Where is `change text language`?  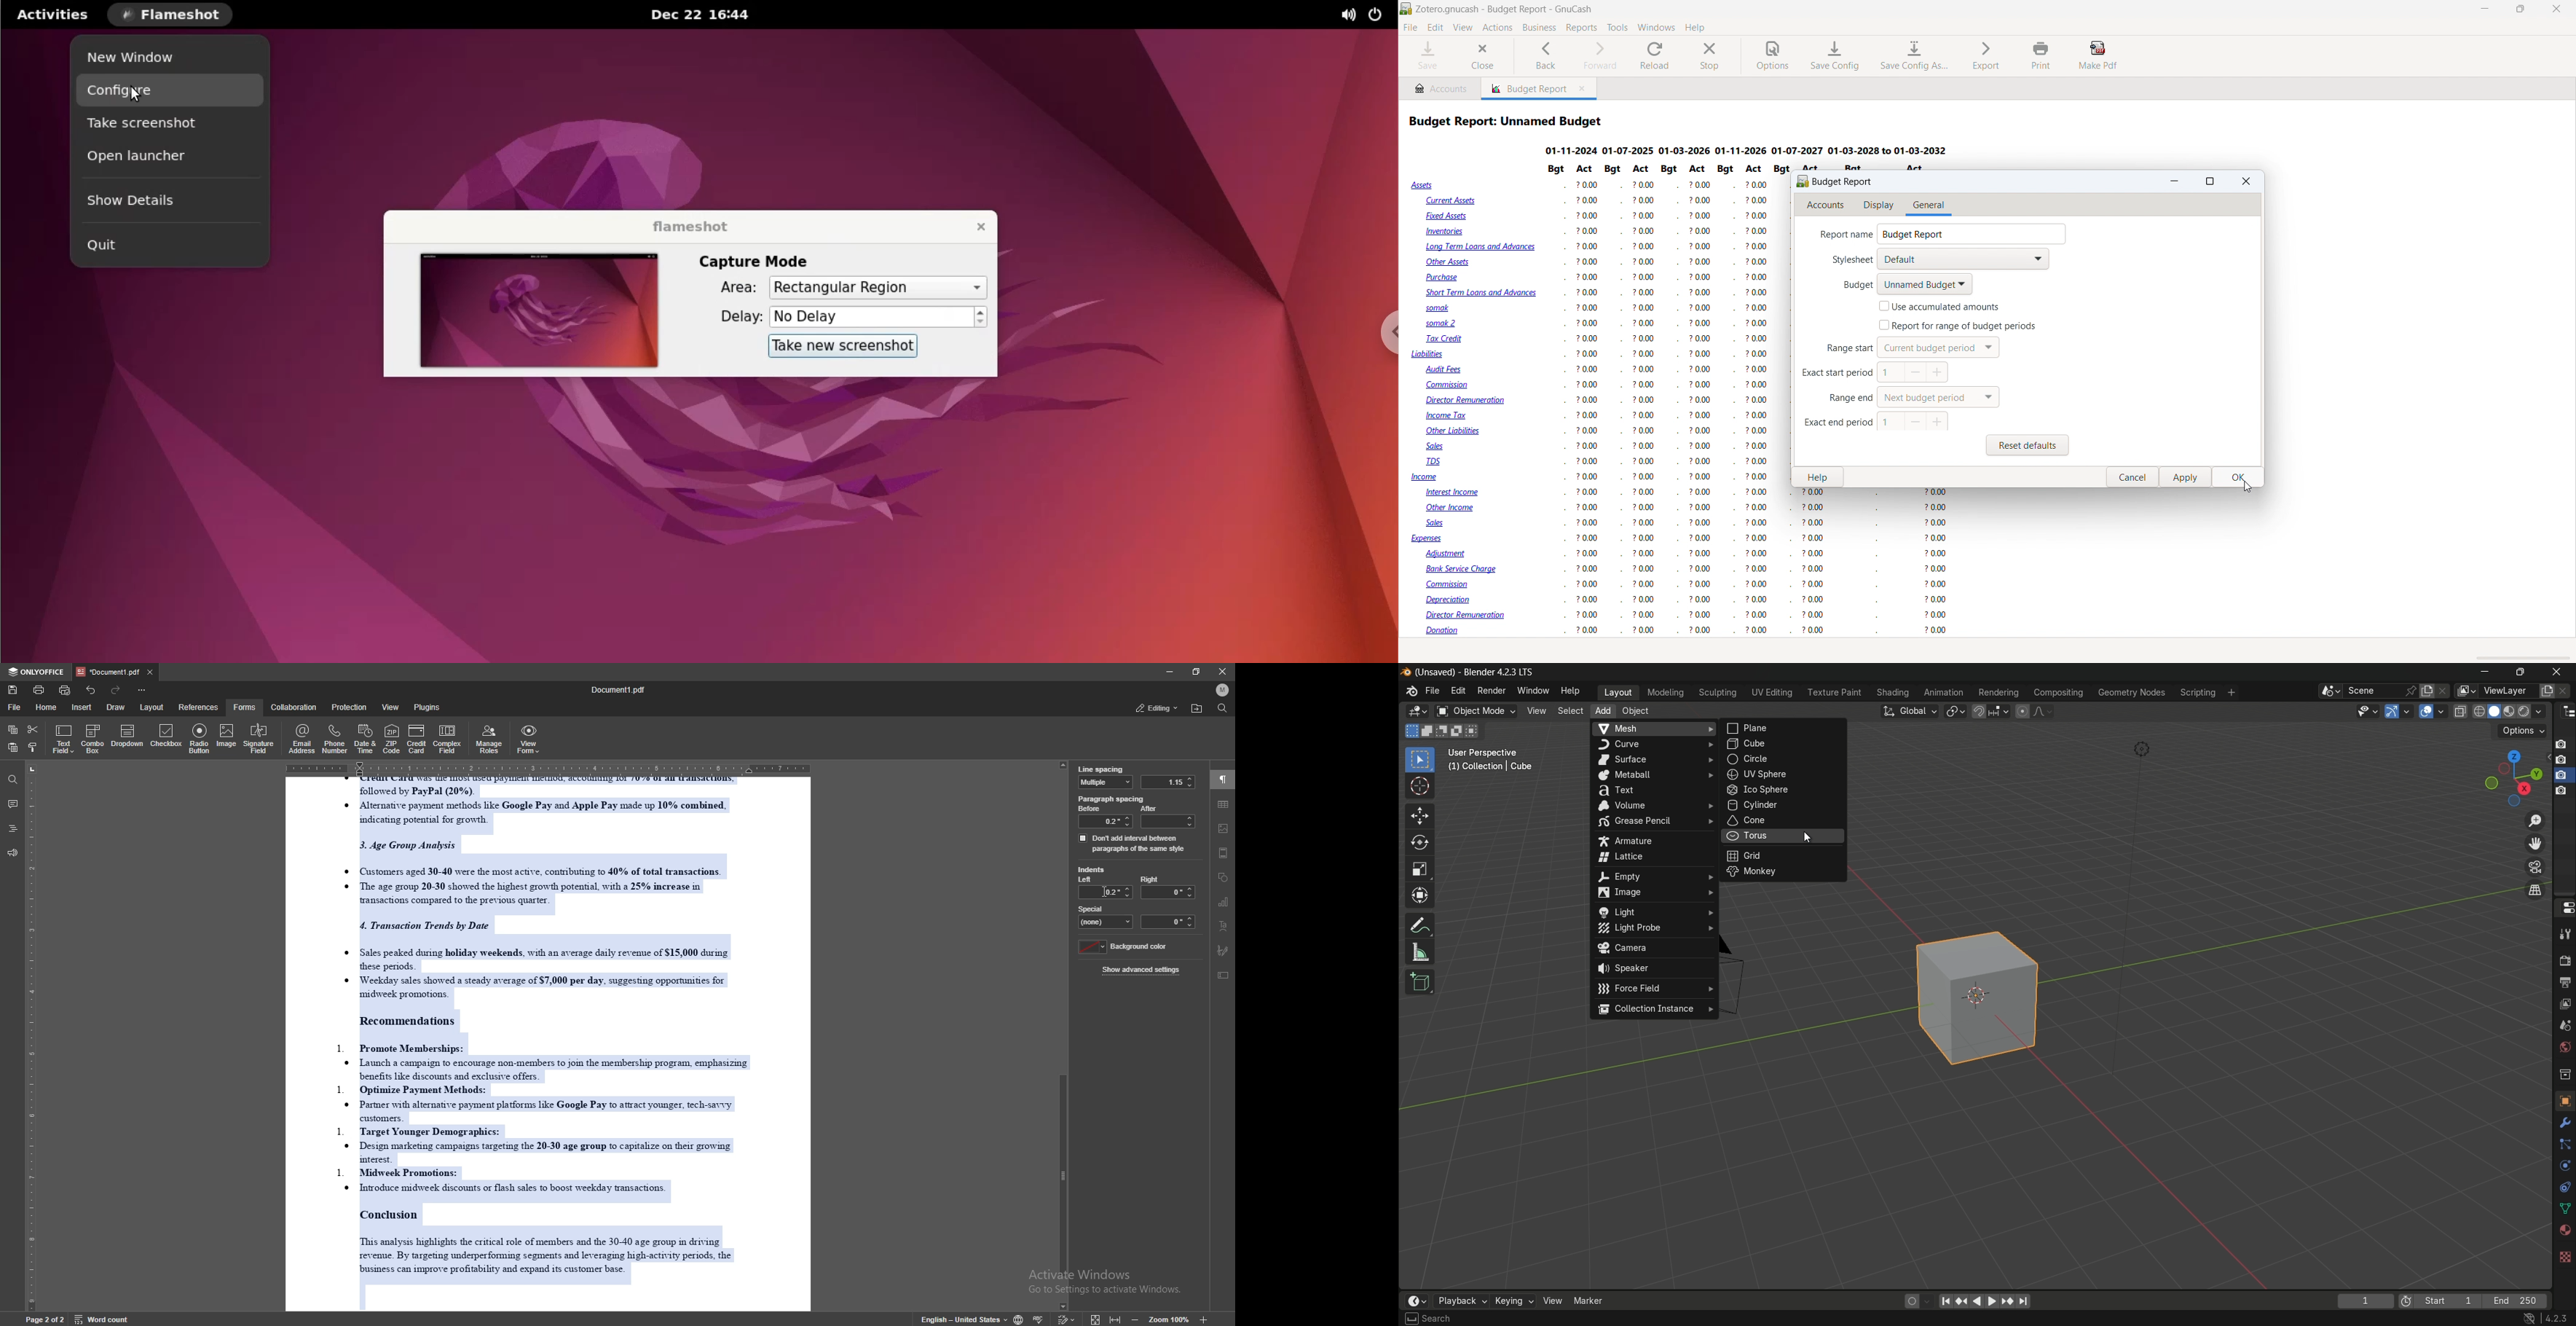 change text language is located at coordinates (965, 1318).